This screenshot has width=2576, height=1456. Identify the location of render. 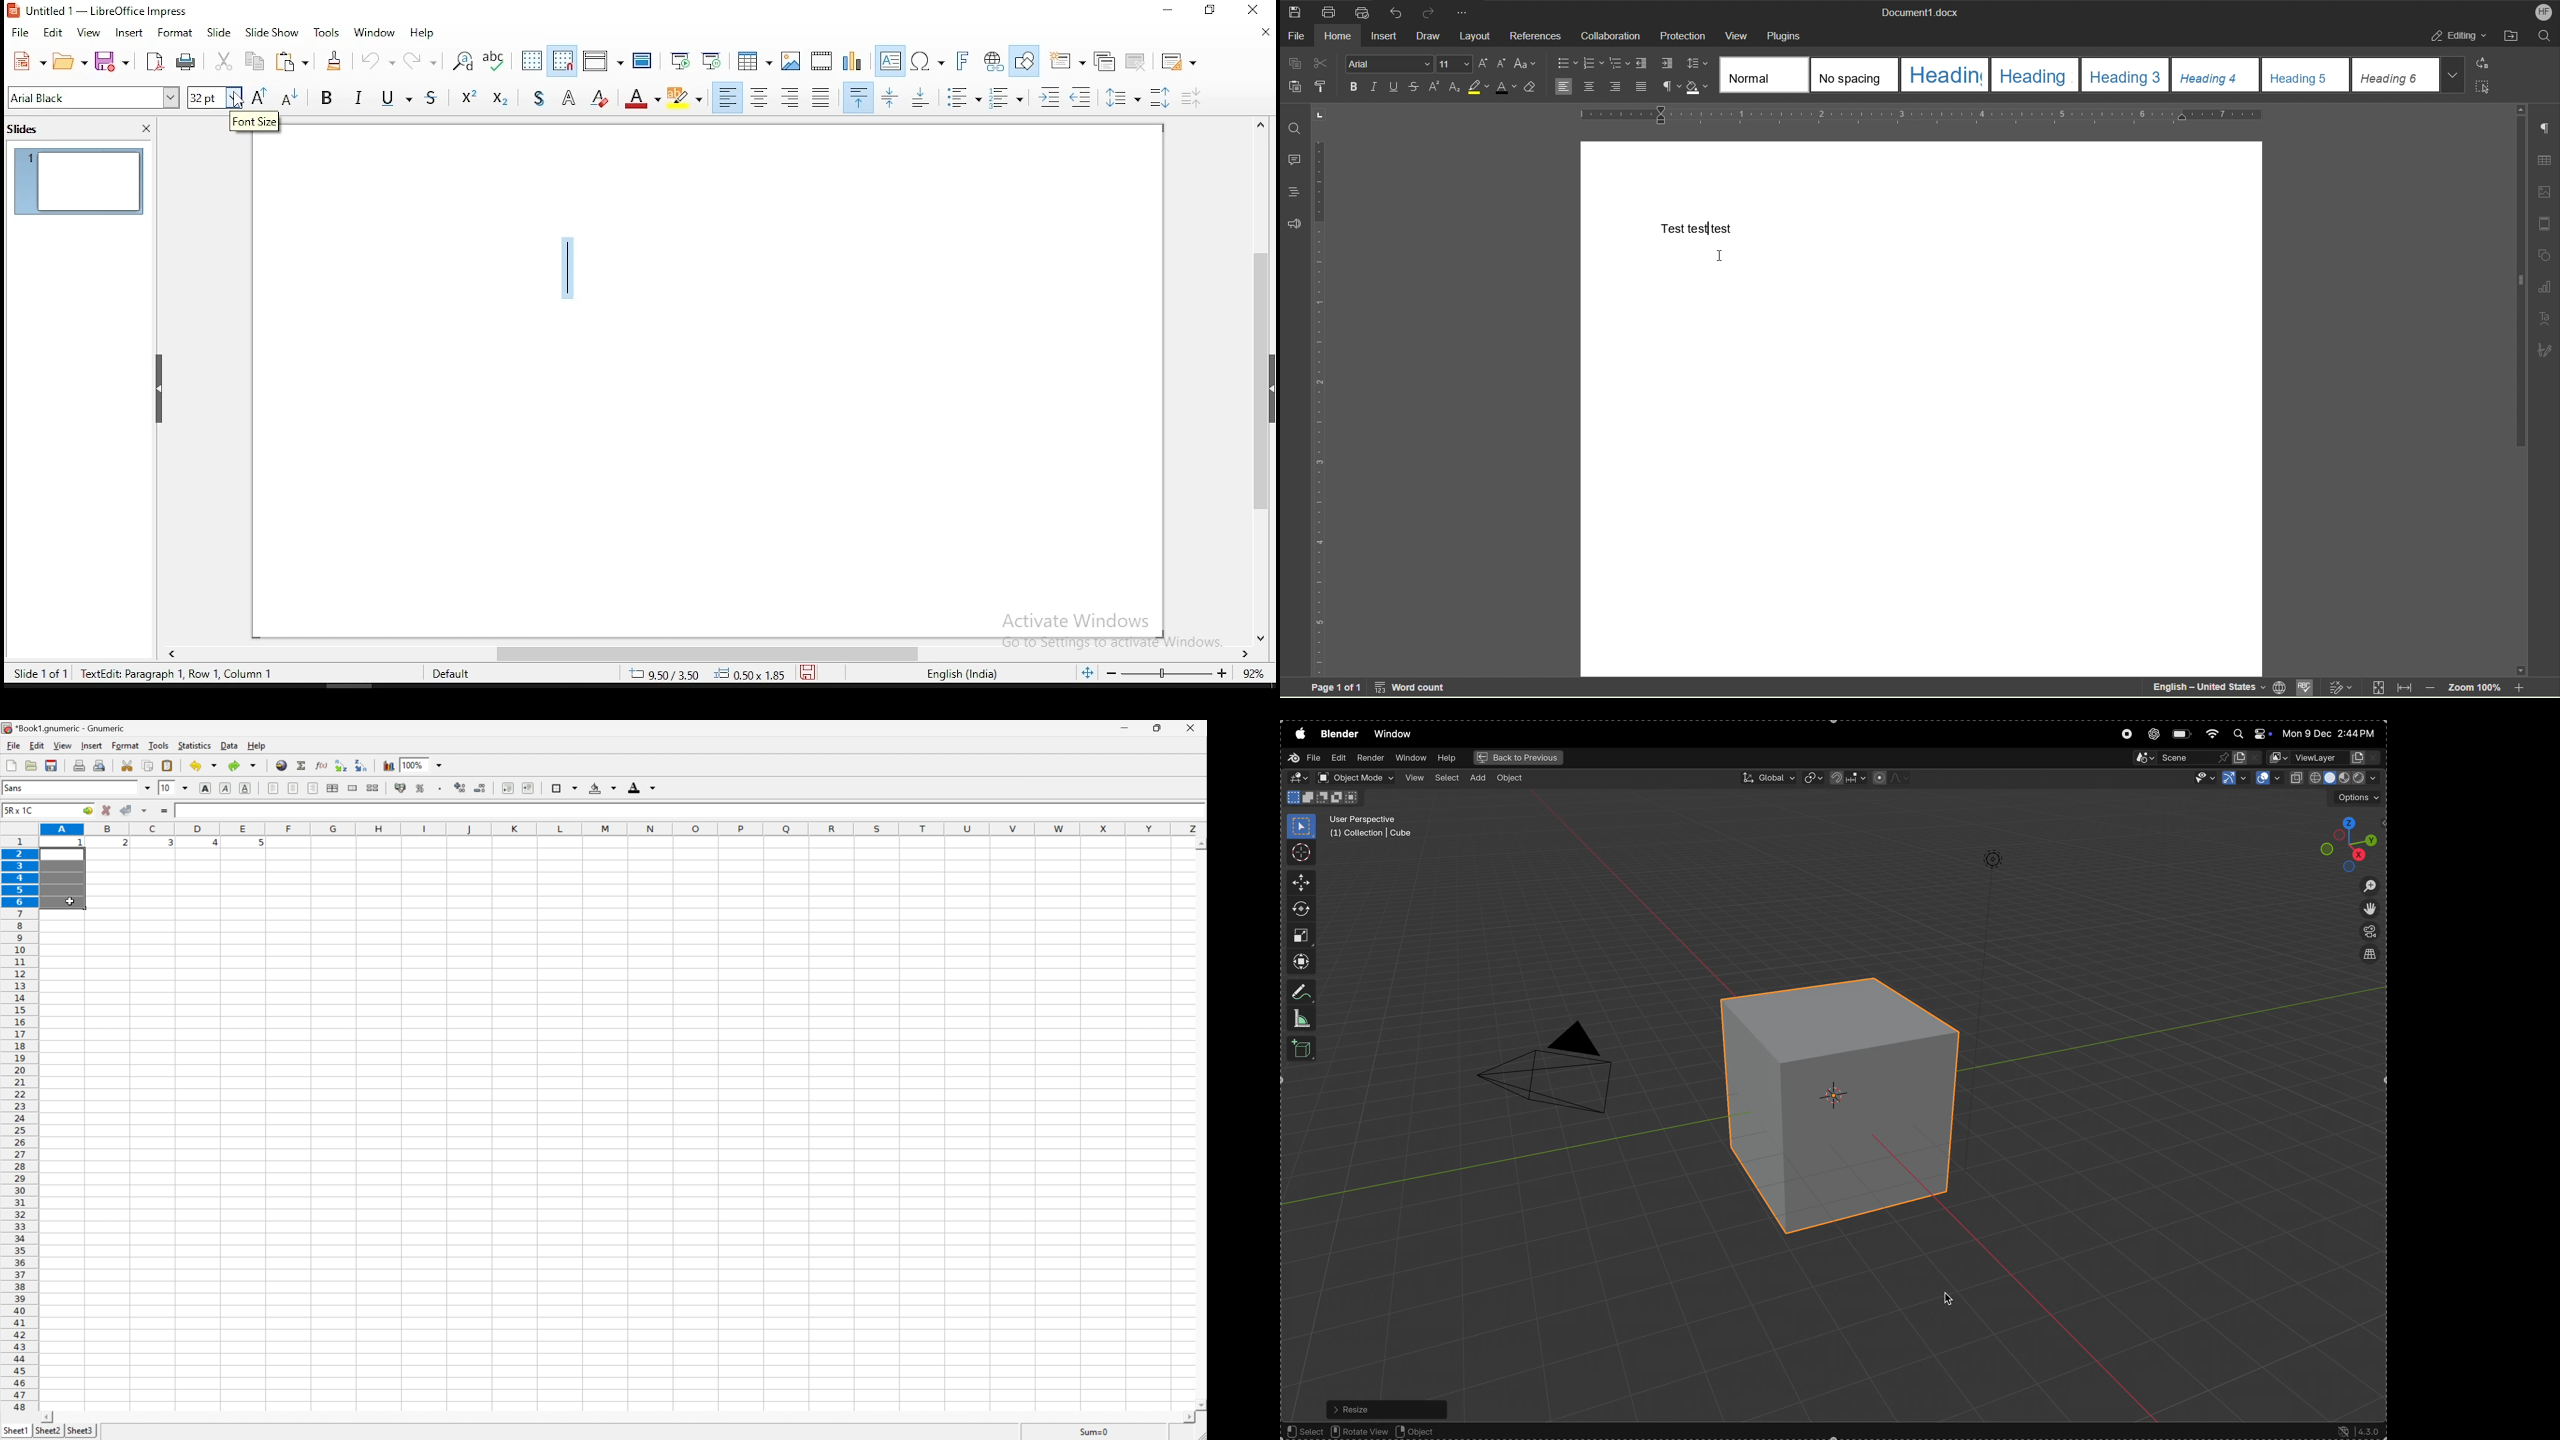
(1370, 757).